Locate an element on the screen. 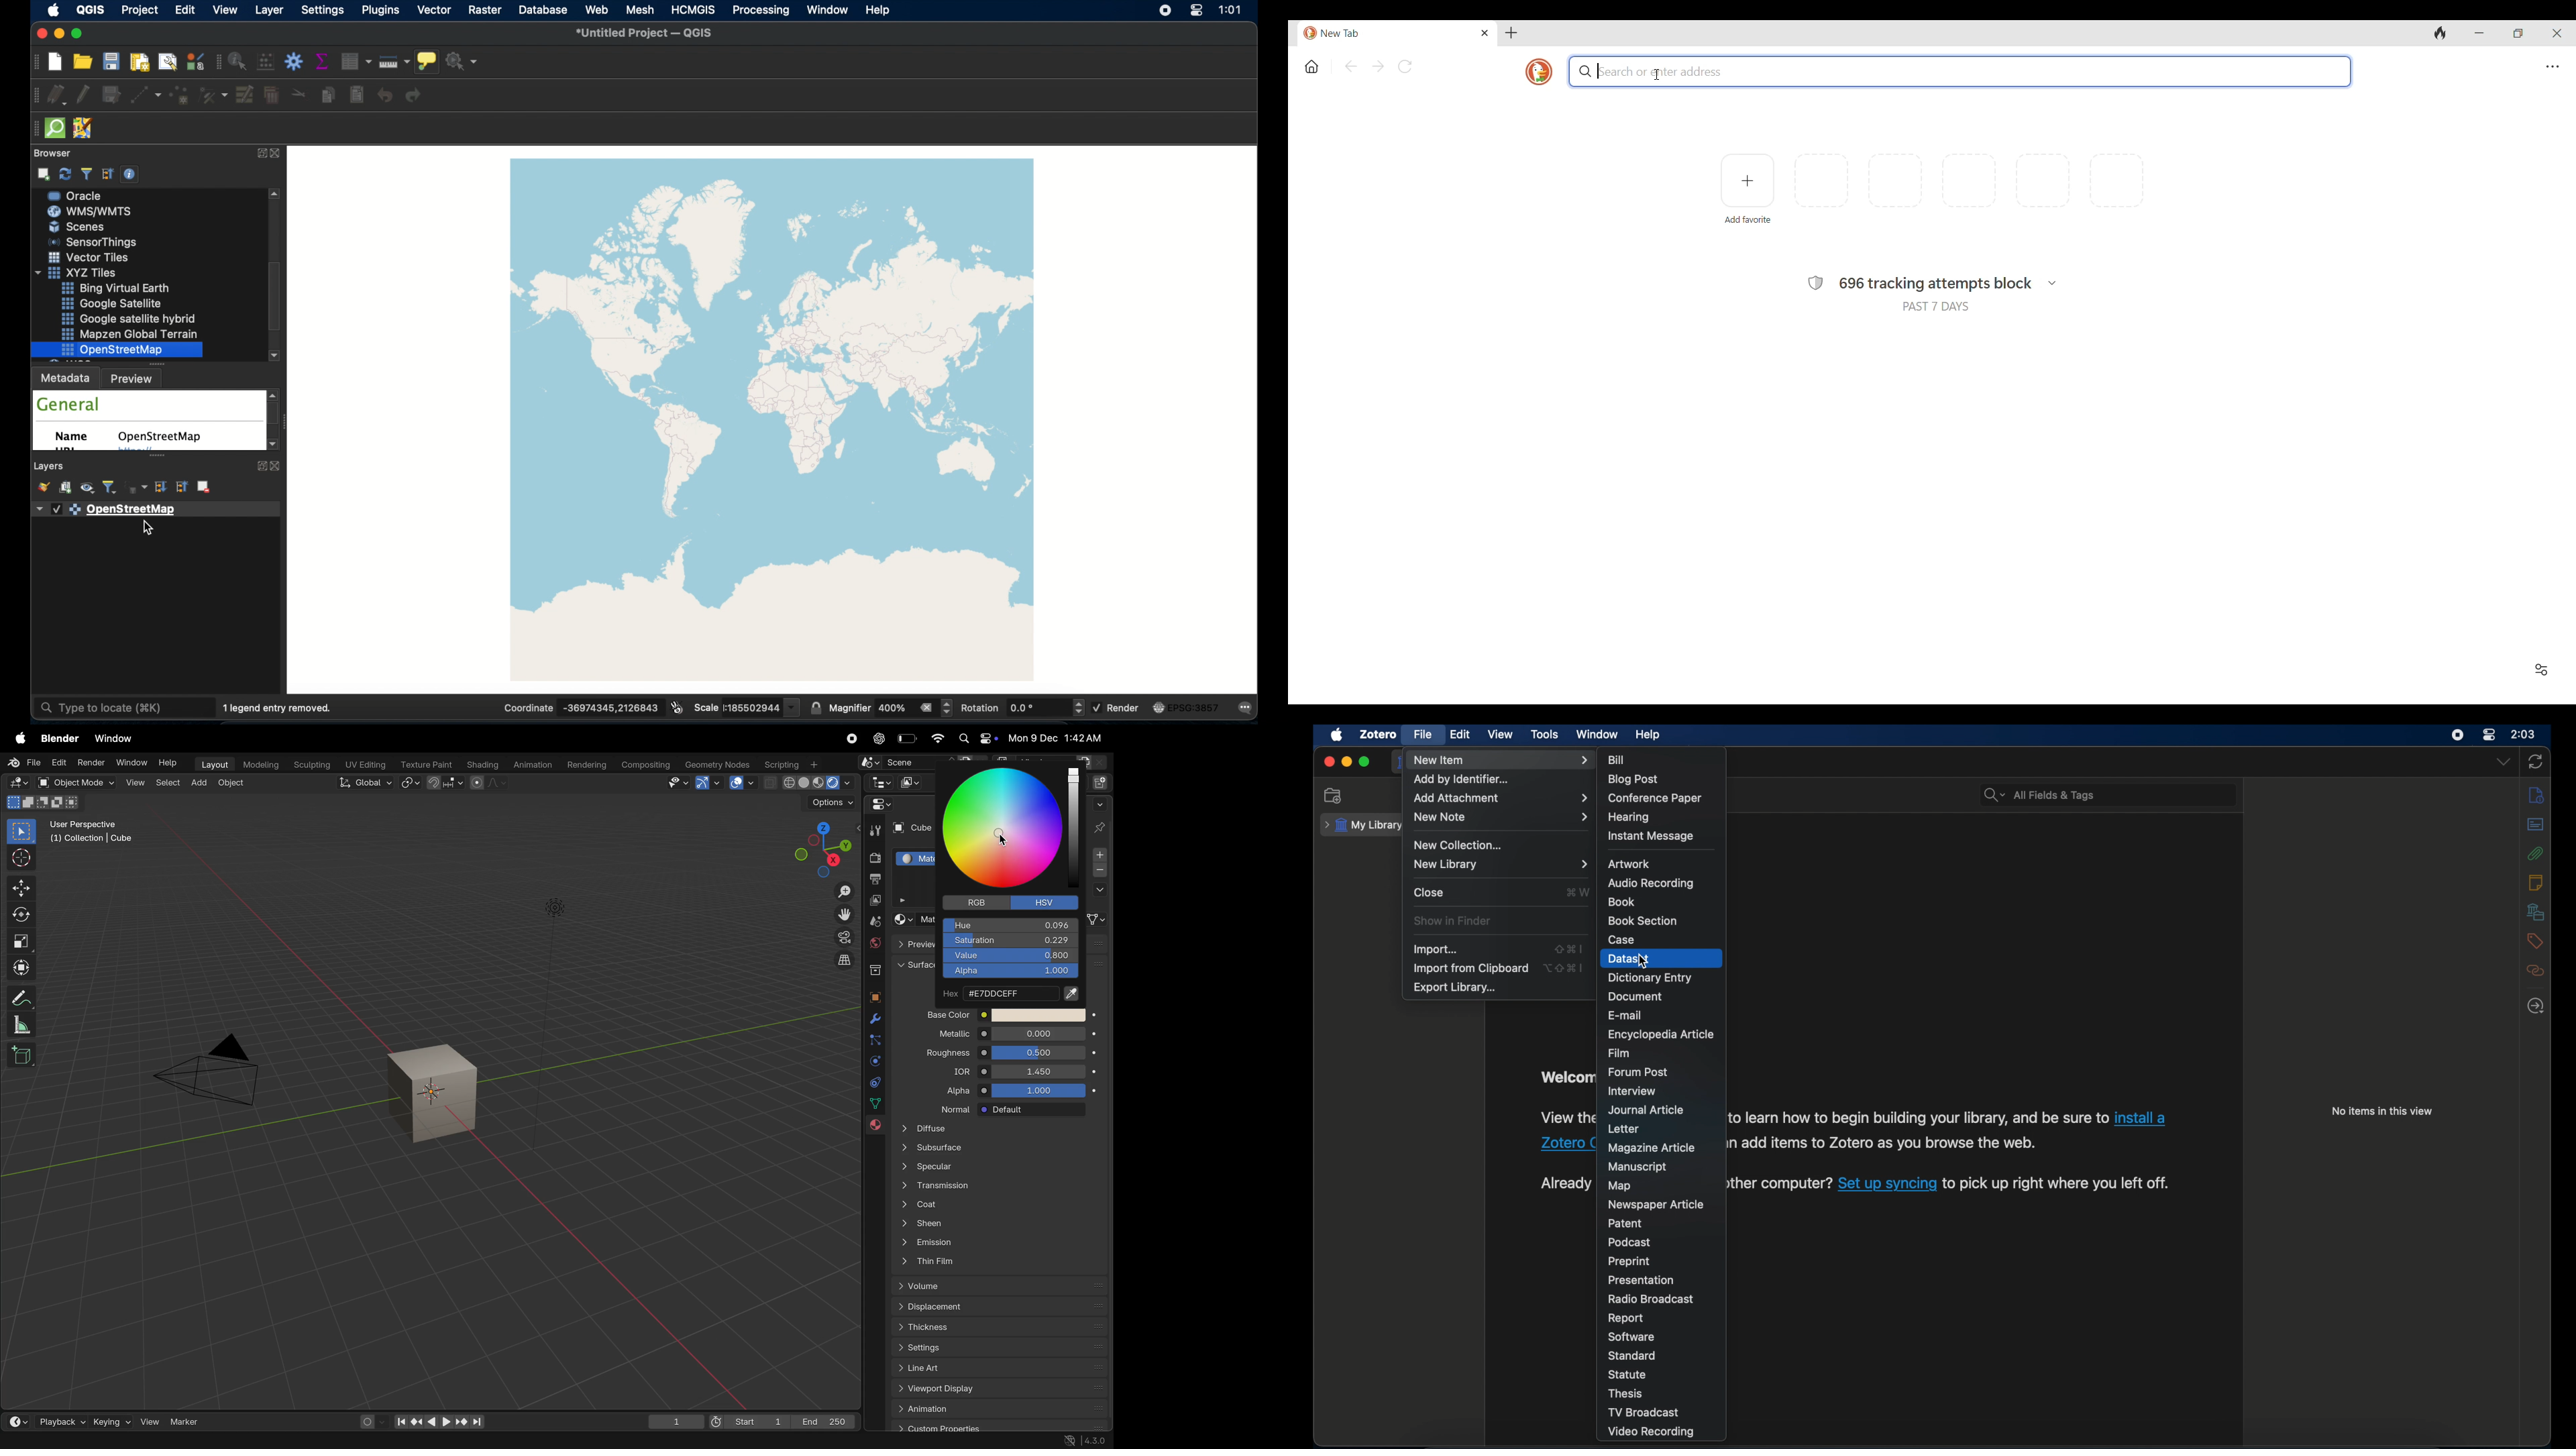 The height and width of the screenshot is (1456, 2576). scroll down arrow is located at coordinates (274, 446).